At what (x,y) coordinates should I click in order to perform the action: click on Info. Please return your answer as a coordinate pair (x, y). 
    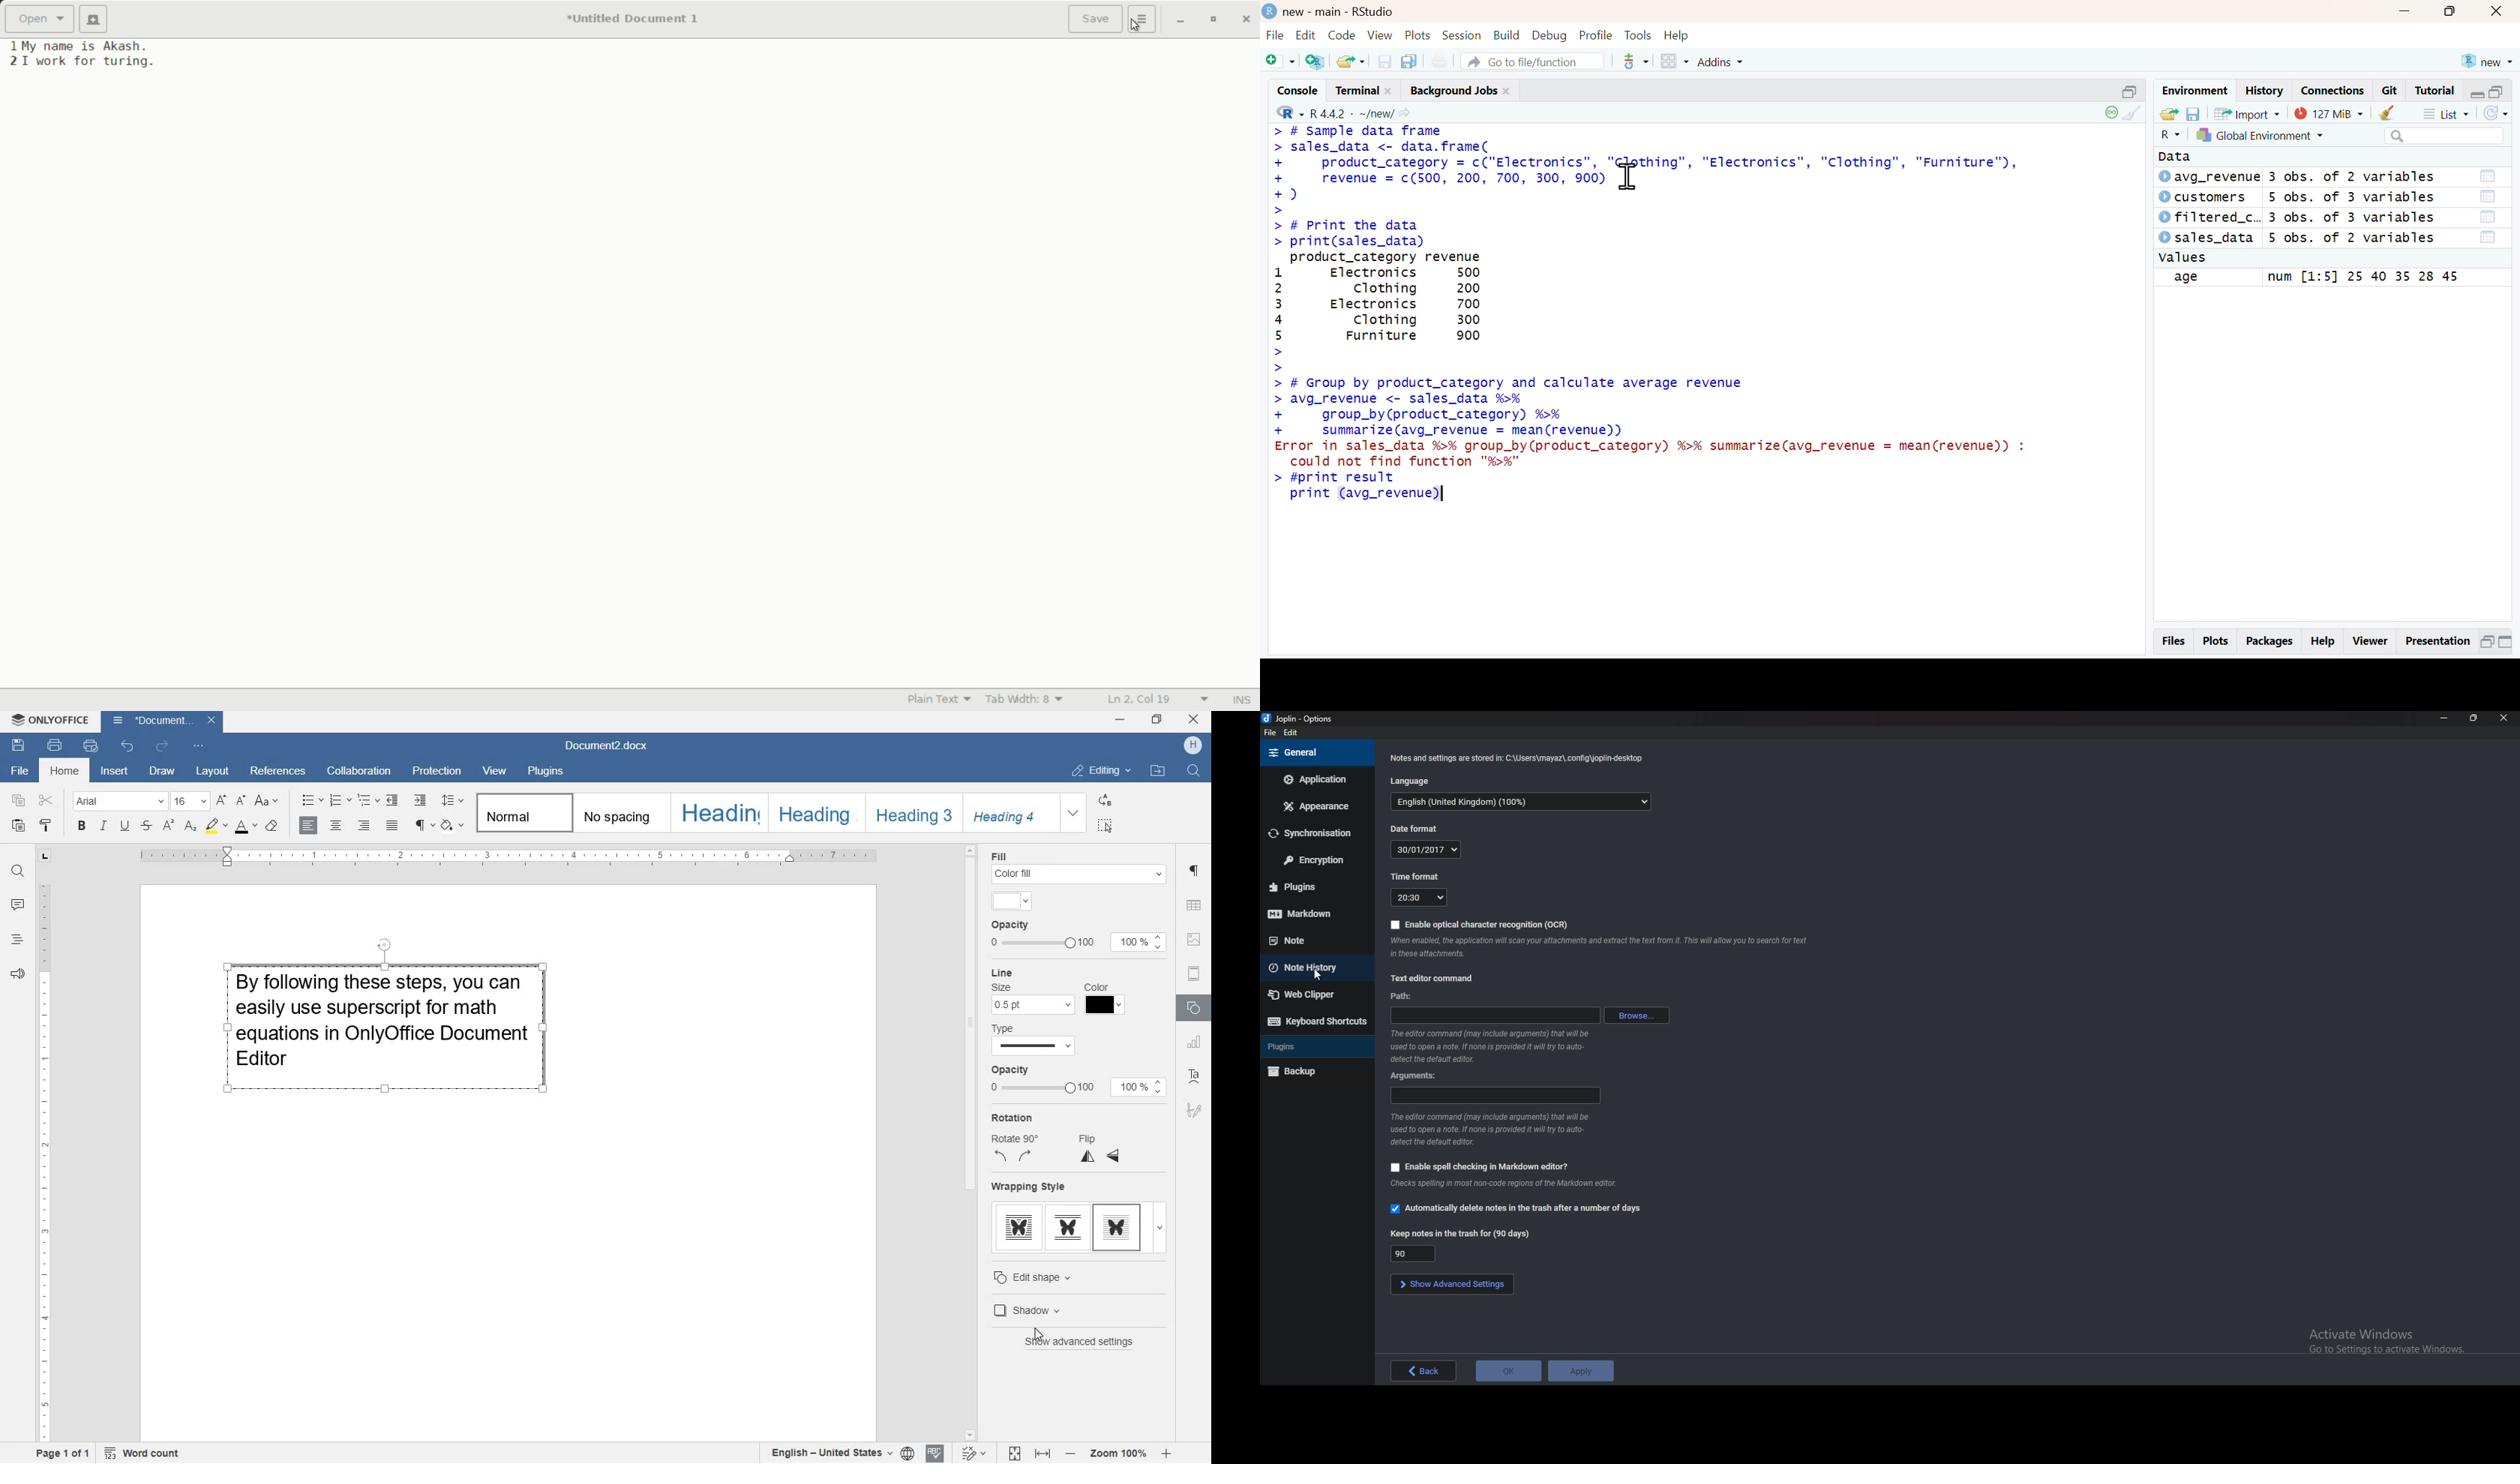
    Looking at the image, I should click on (1516, 1184).